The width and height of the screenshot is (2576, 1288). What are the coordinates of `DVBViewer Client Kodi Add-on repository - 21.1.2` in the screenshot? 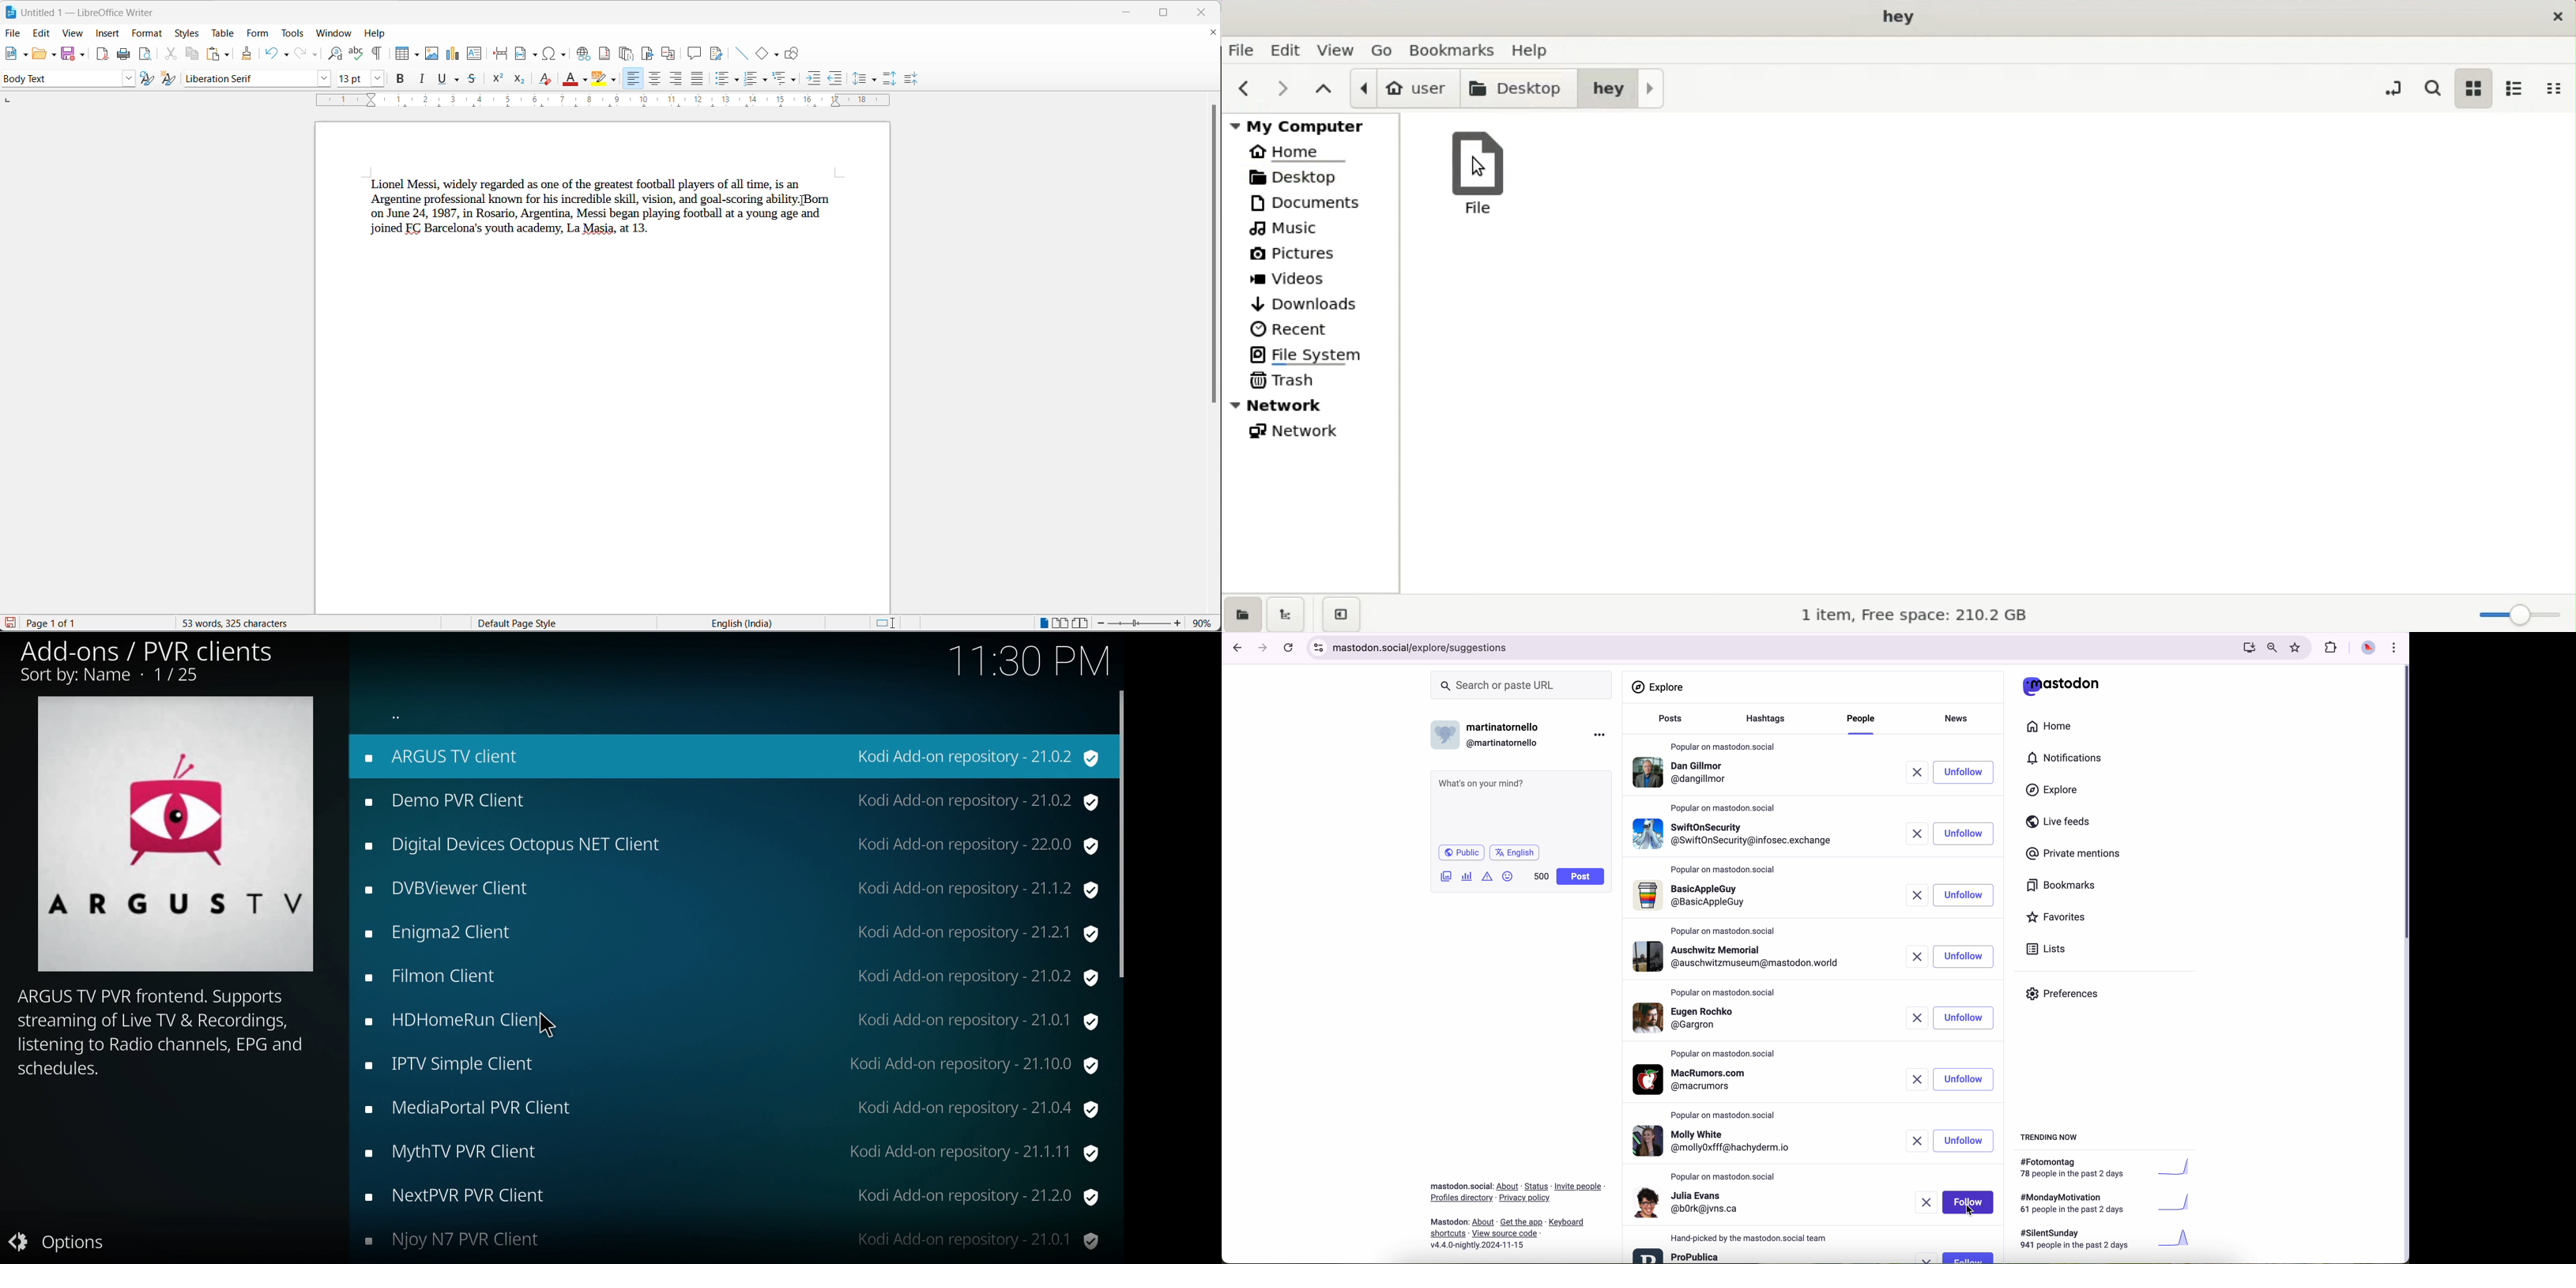 It's located at (730, 889).